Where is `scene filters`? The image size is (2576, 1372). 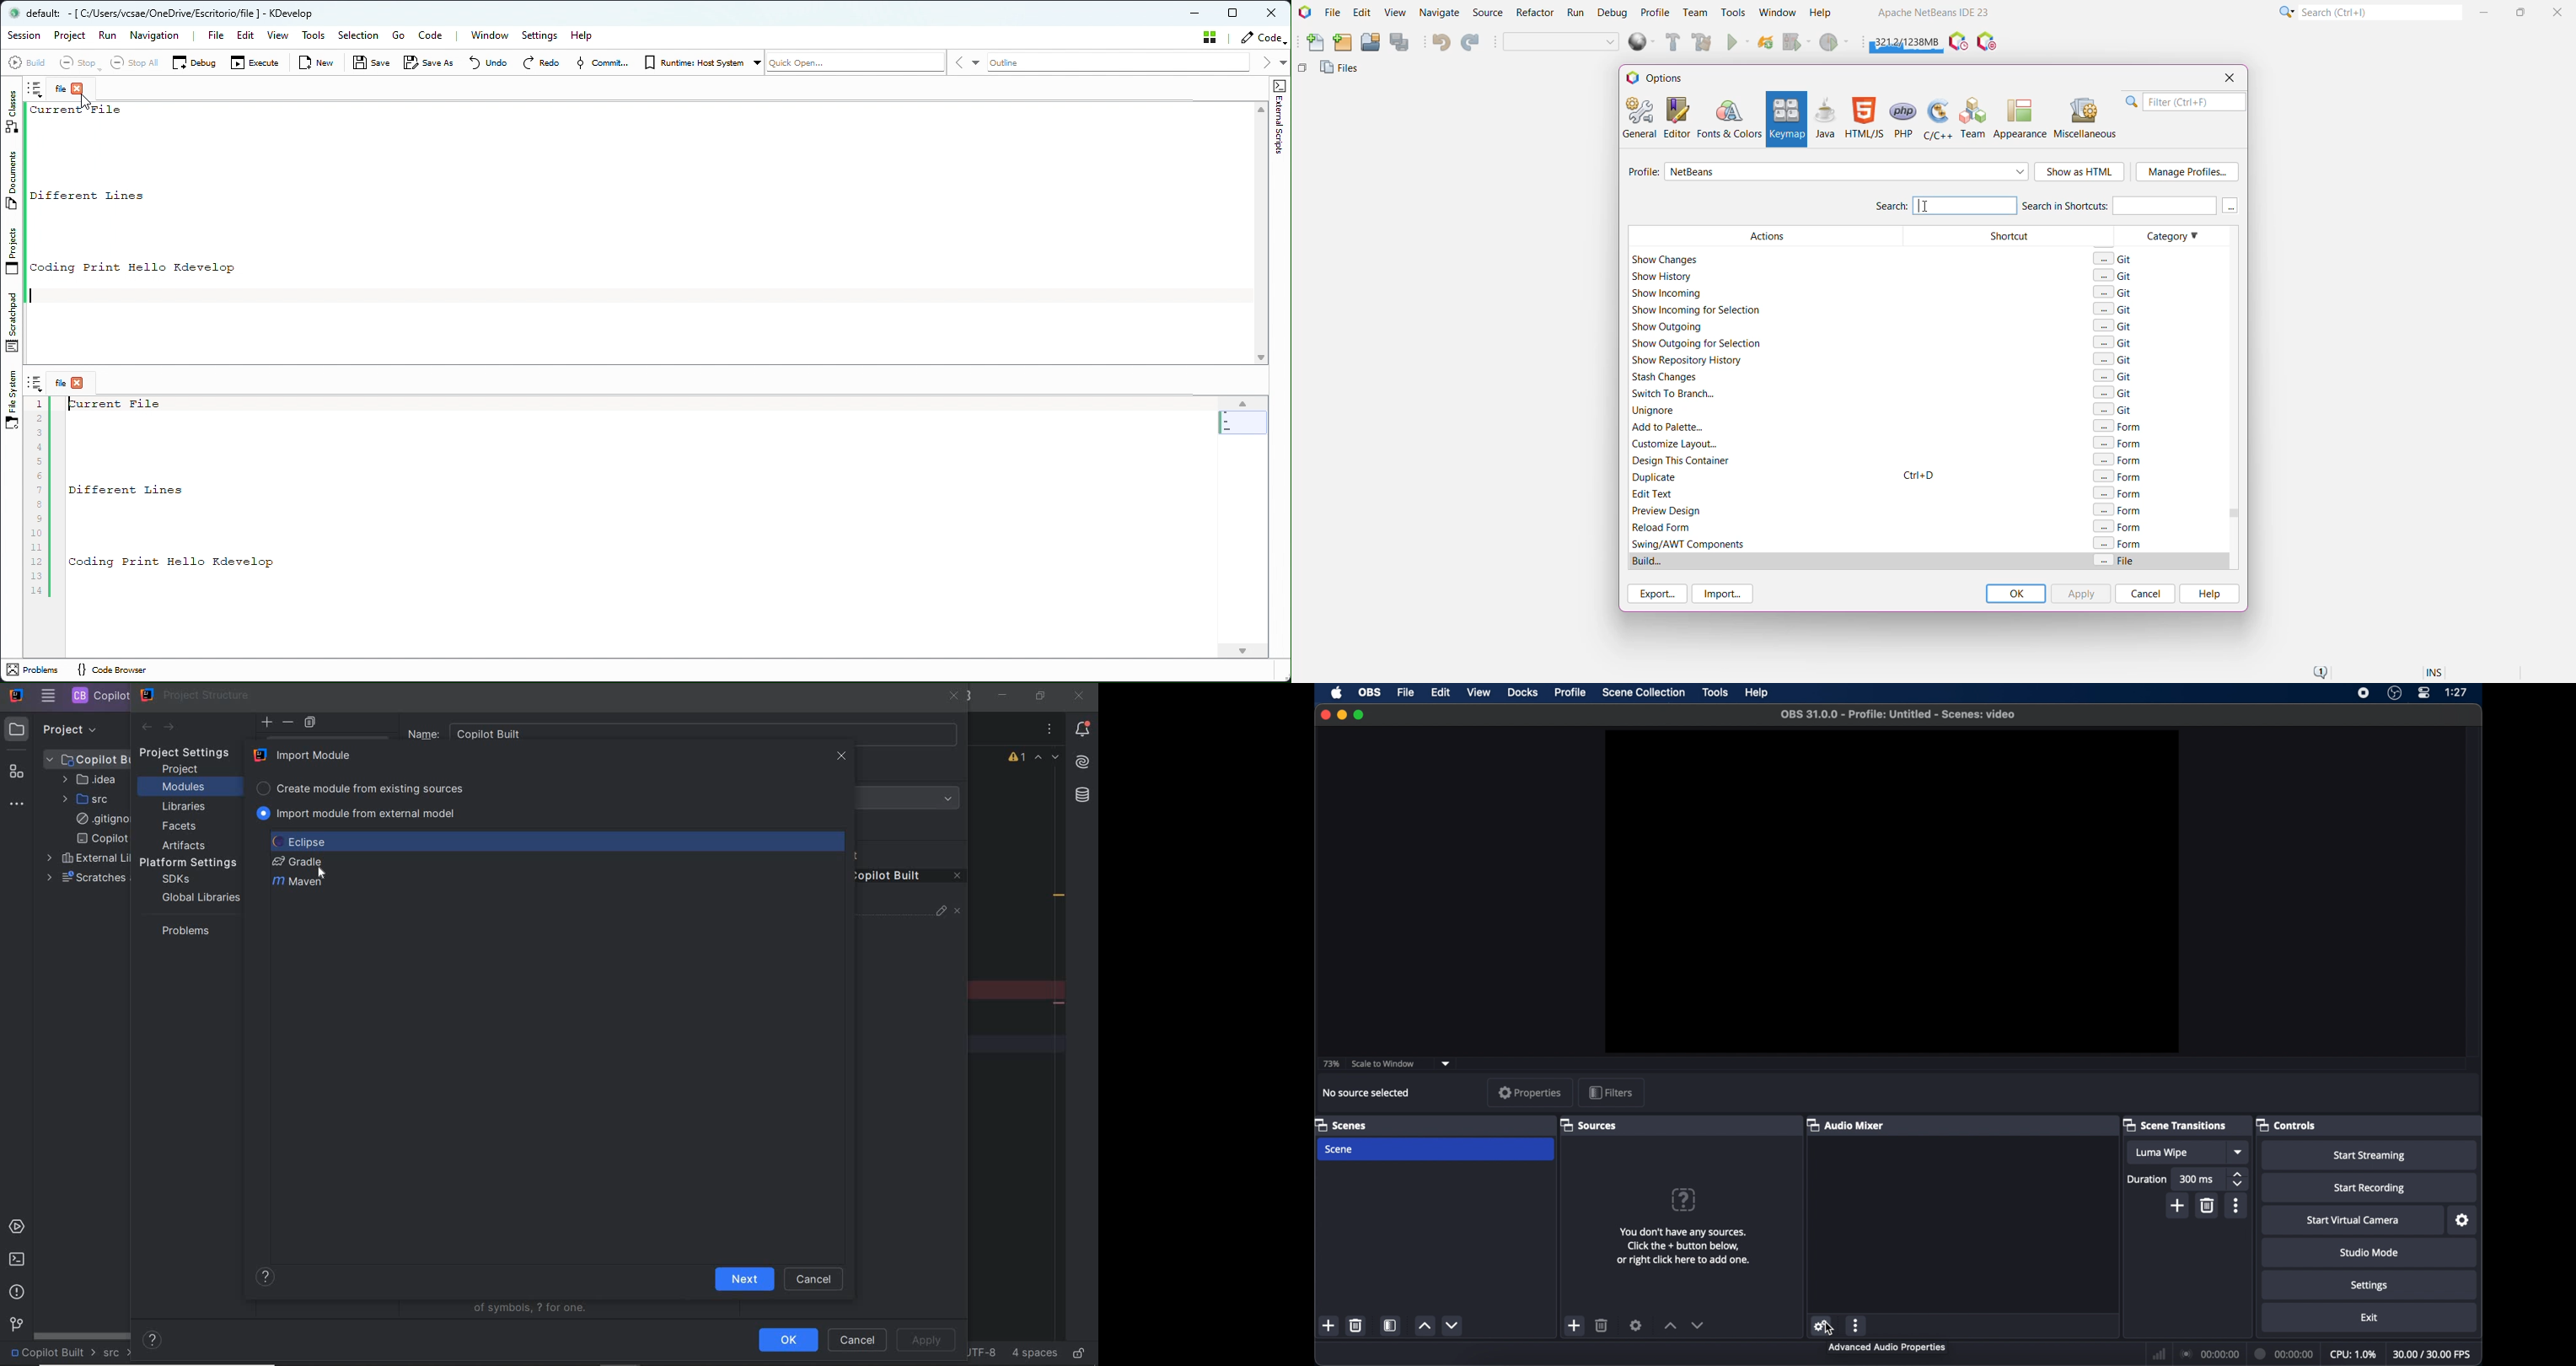
scene filters is located at coordinates (1391, 1326).